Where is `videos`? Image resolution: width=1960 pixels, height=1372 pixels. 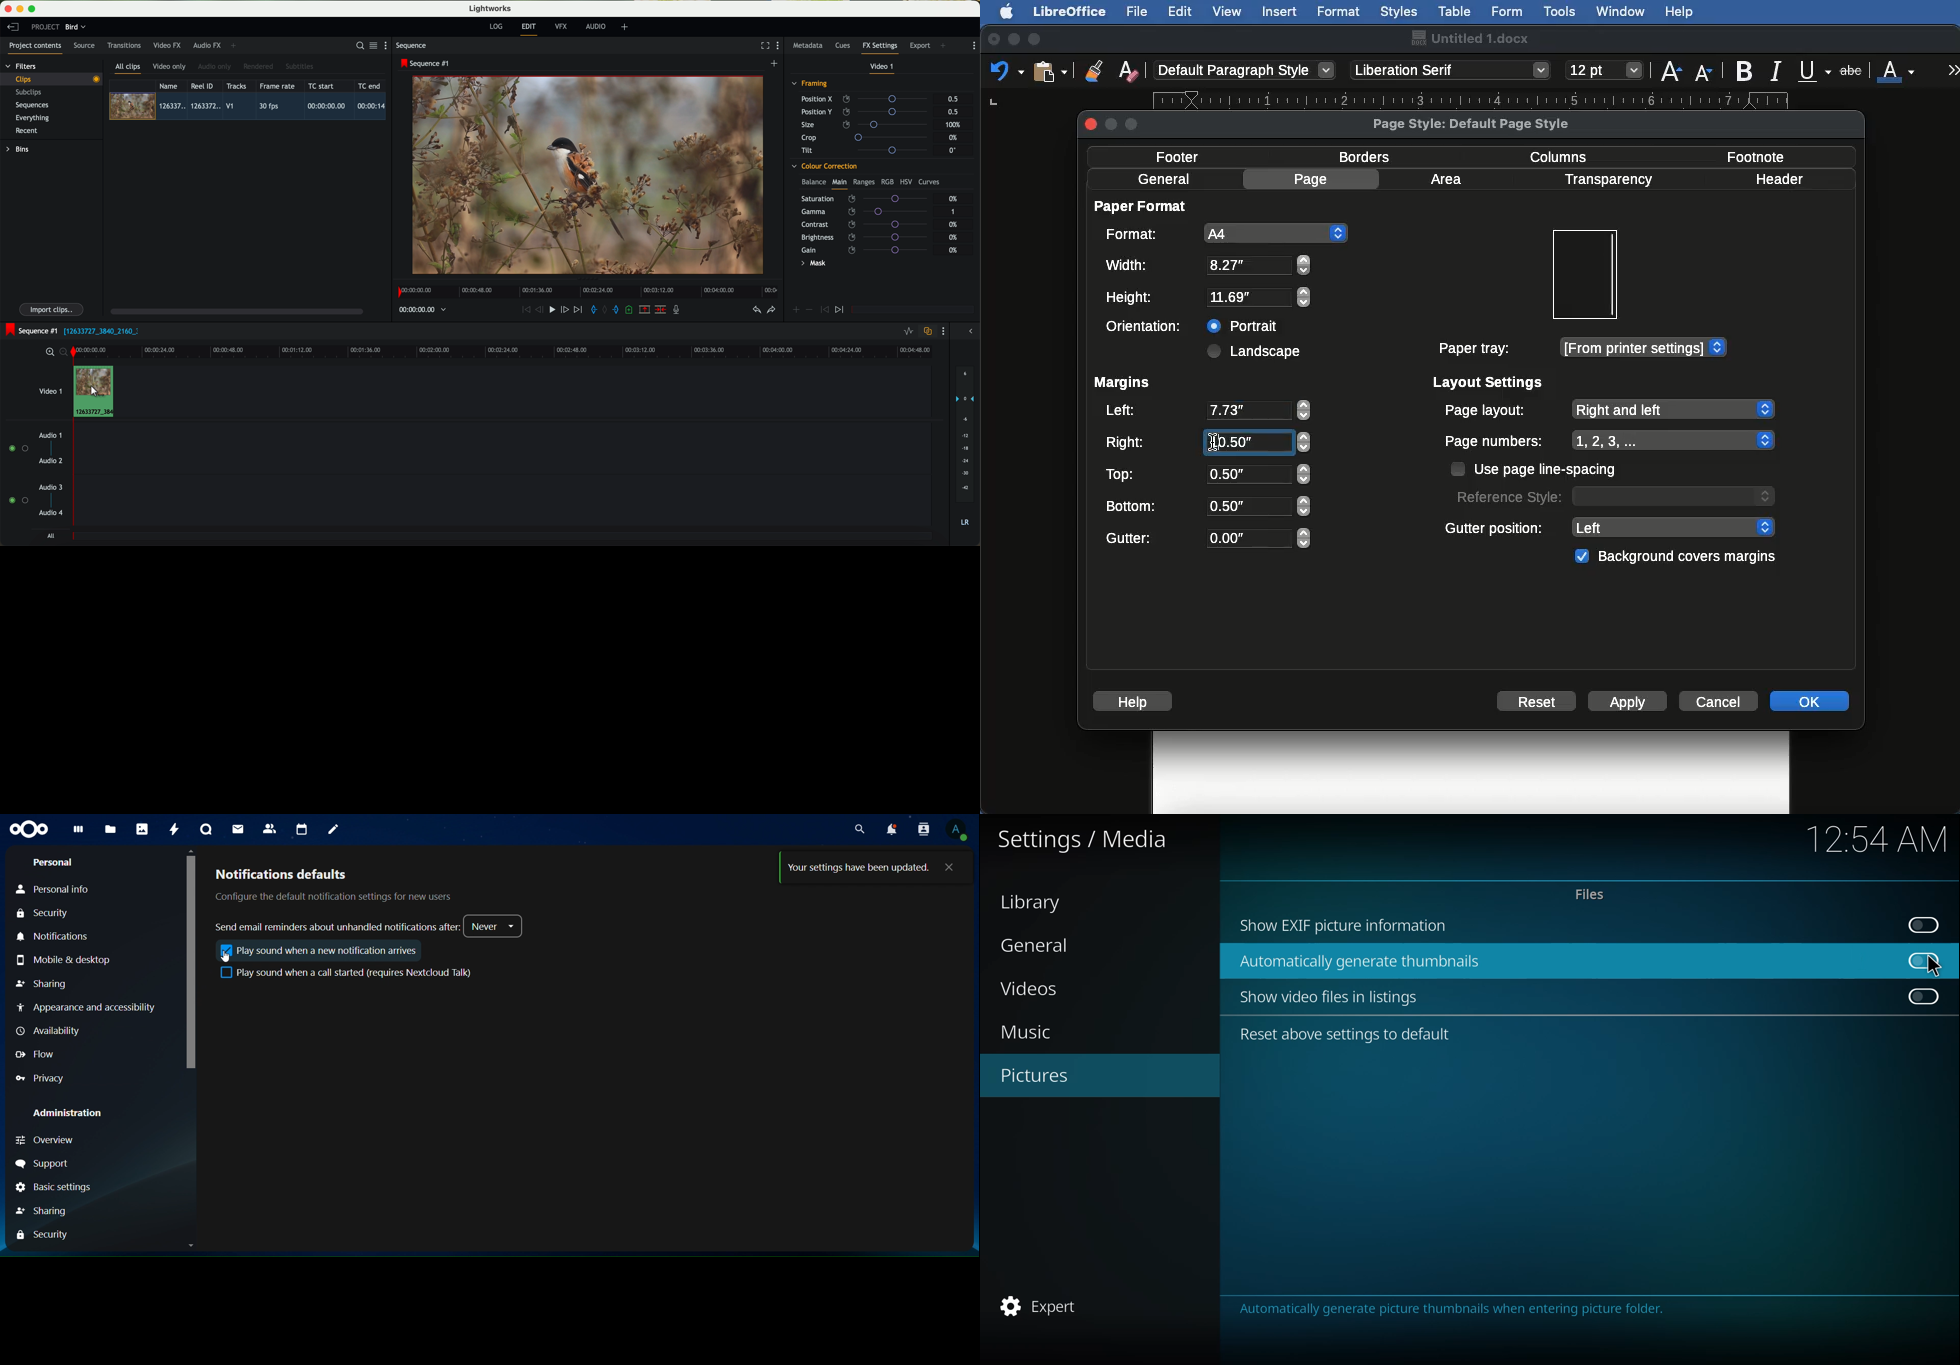 videos is located at coordinates (1047, 990).